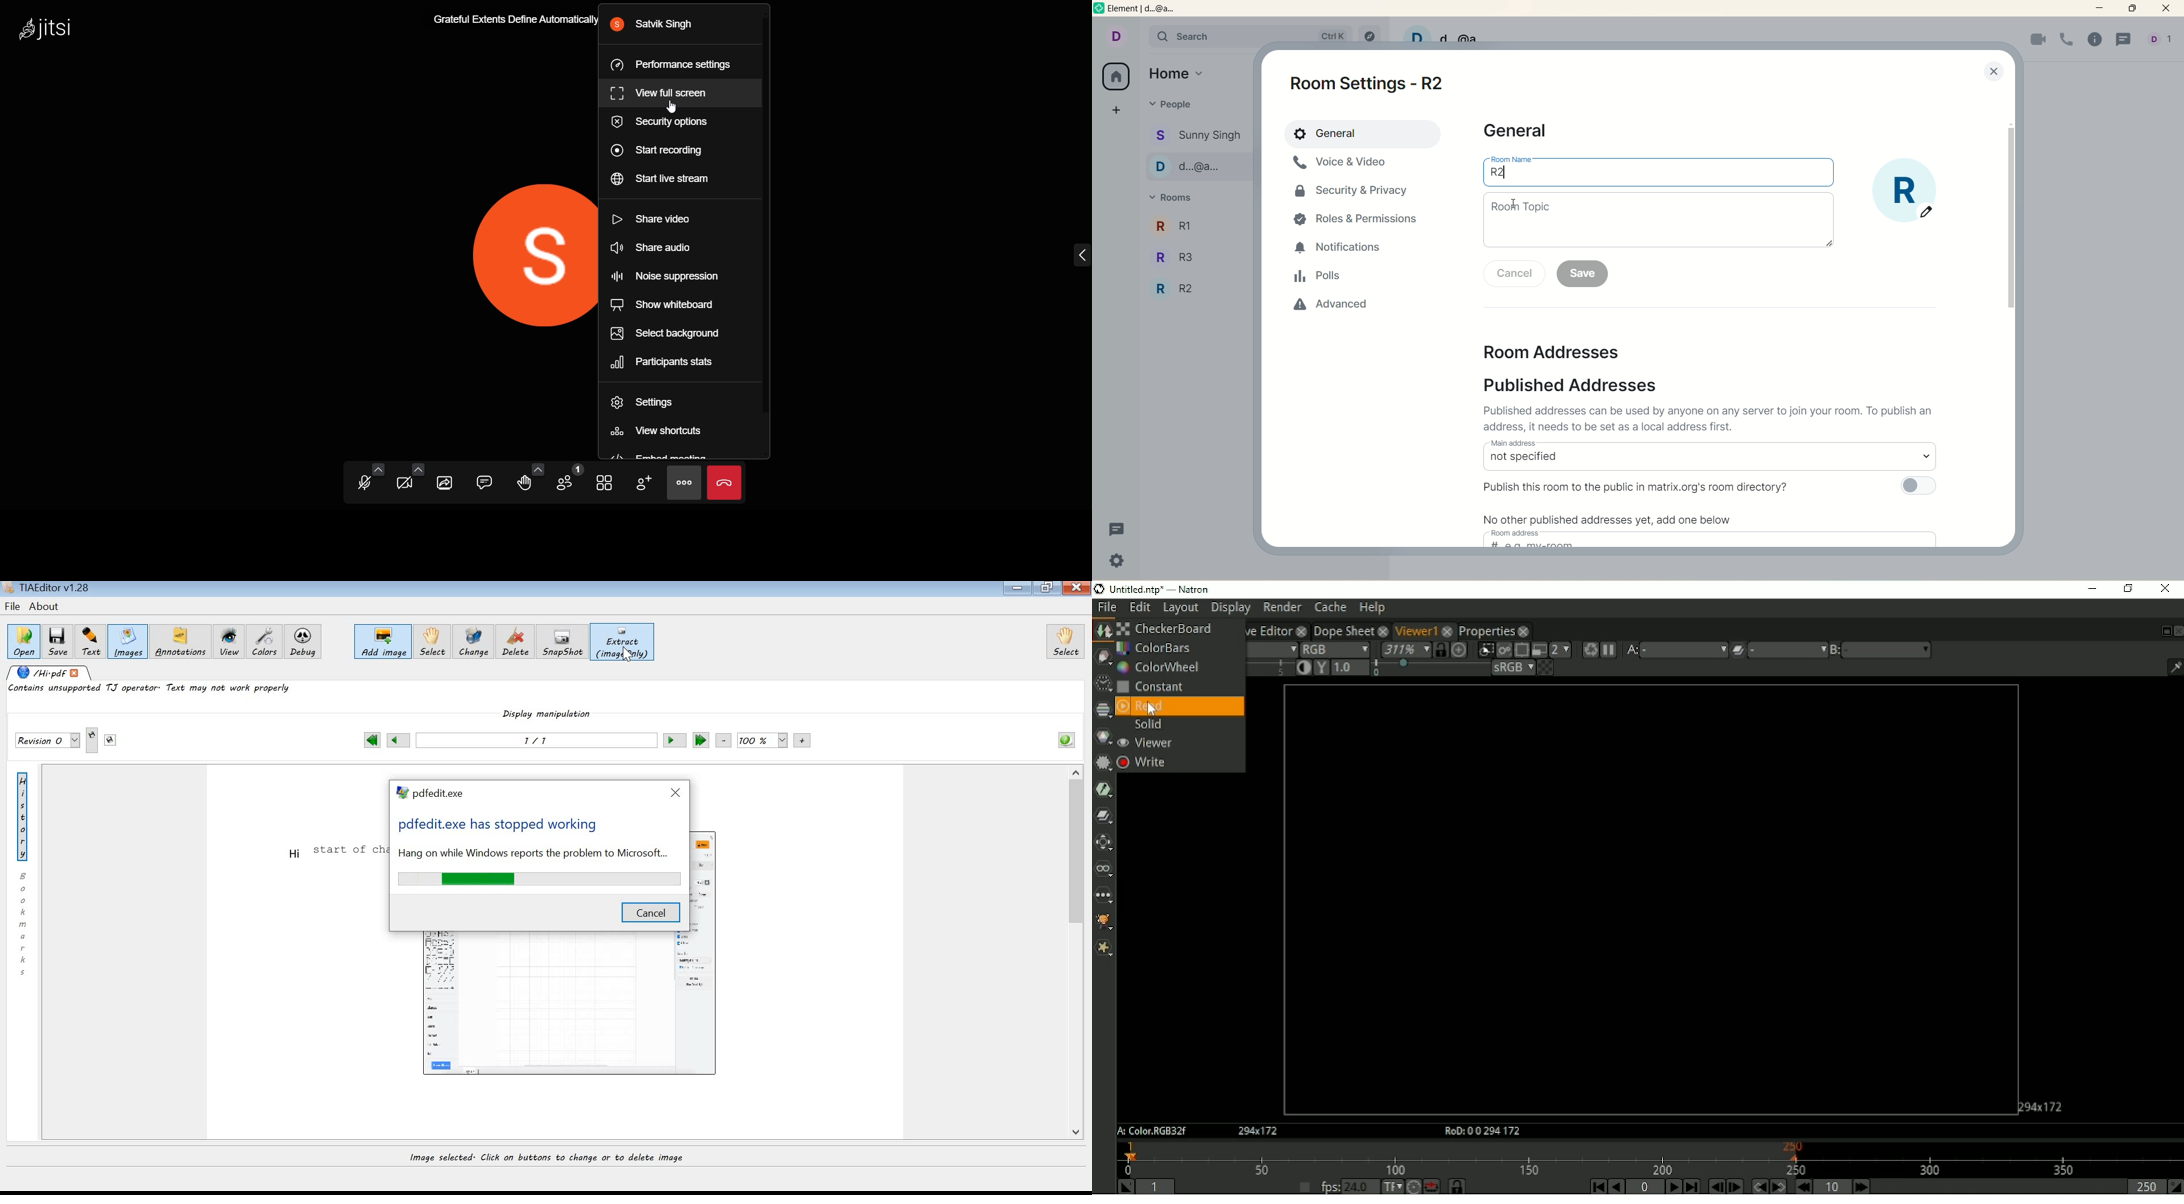 This screenshot has width=2184, height=1204. I want to click on Display, so click(1230, 609).